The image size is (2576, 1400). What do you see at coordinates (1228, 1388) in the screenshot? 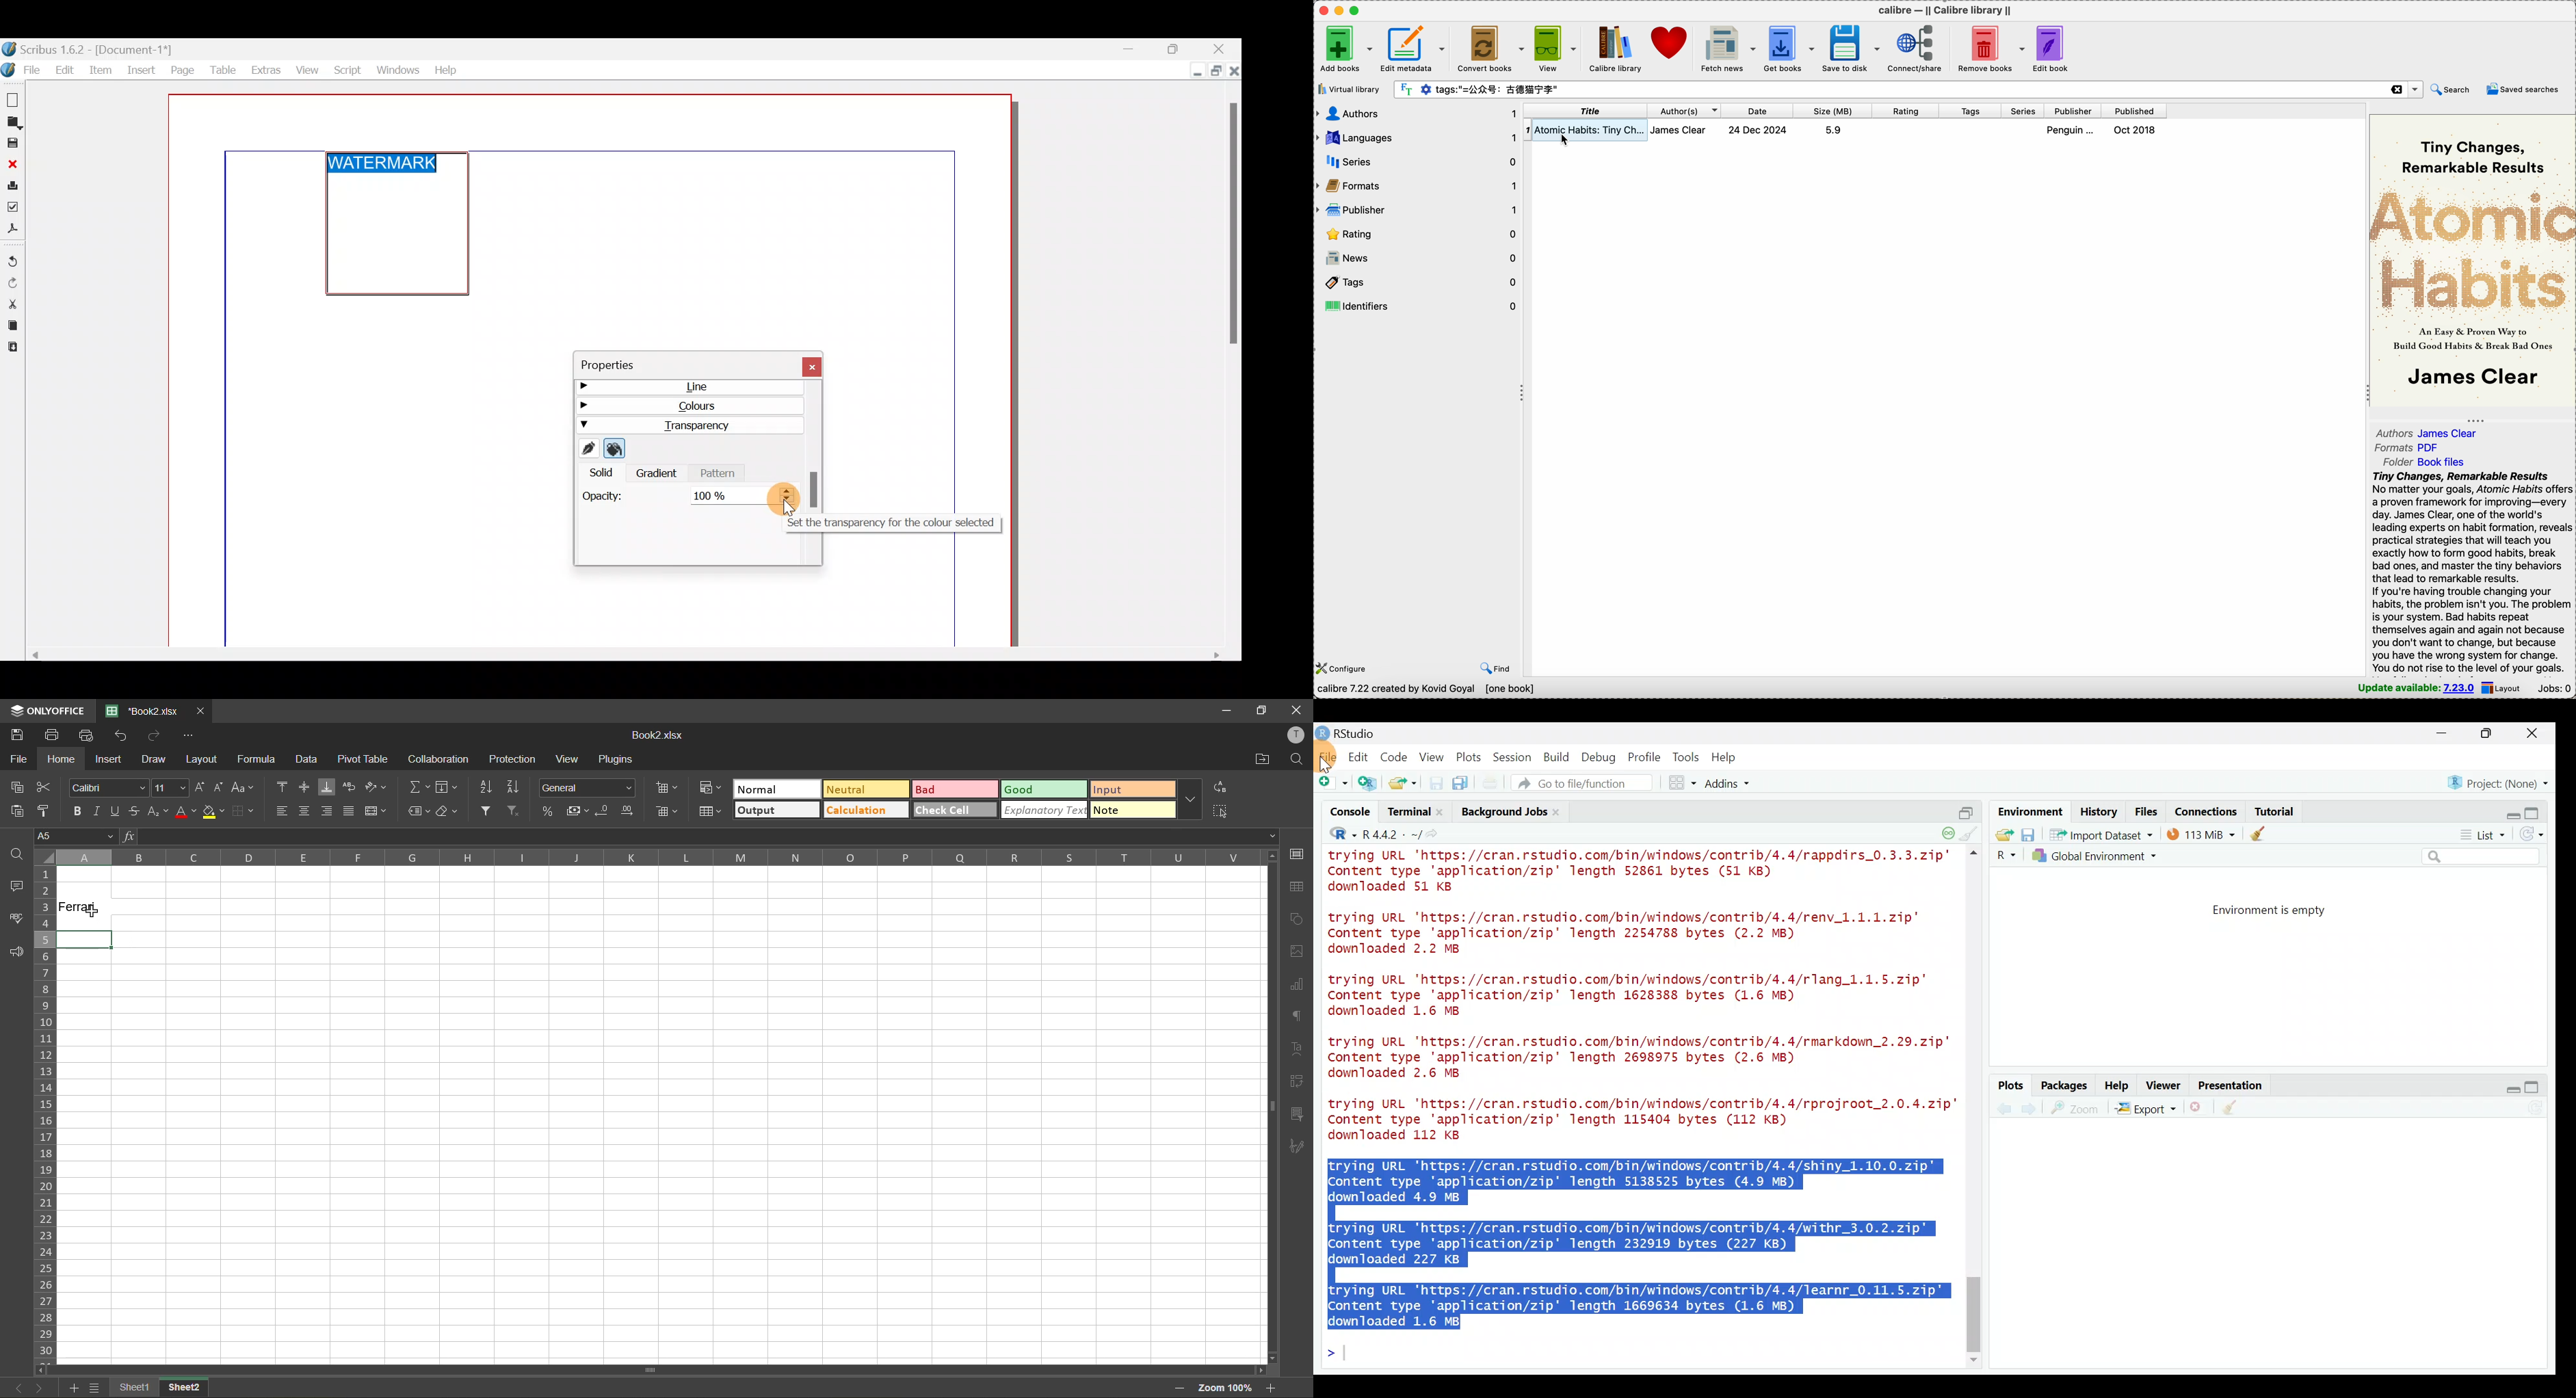
I see `zoom factor` at bounding box center [1228, 1388].